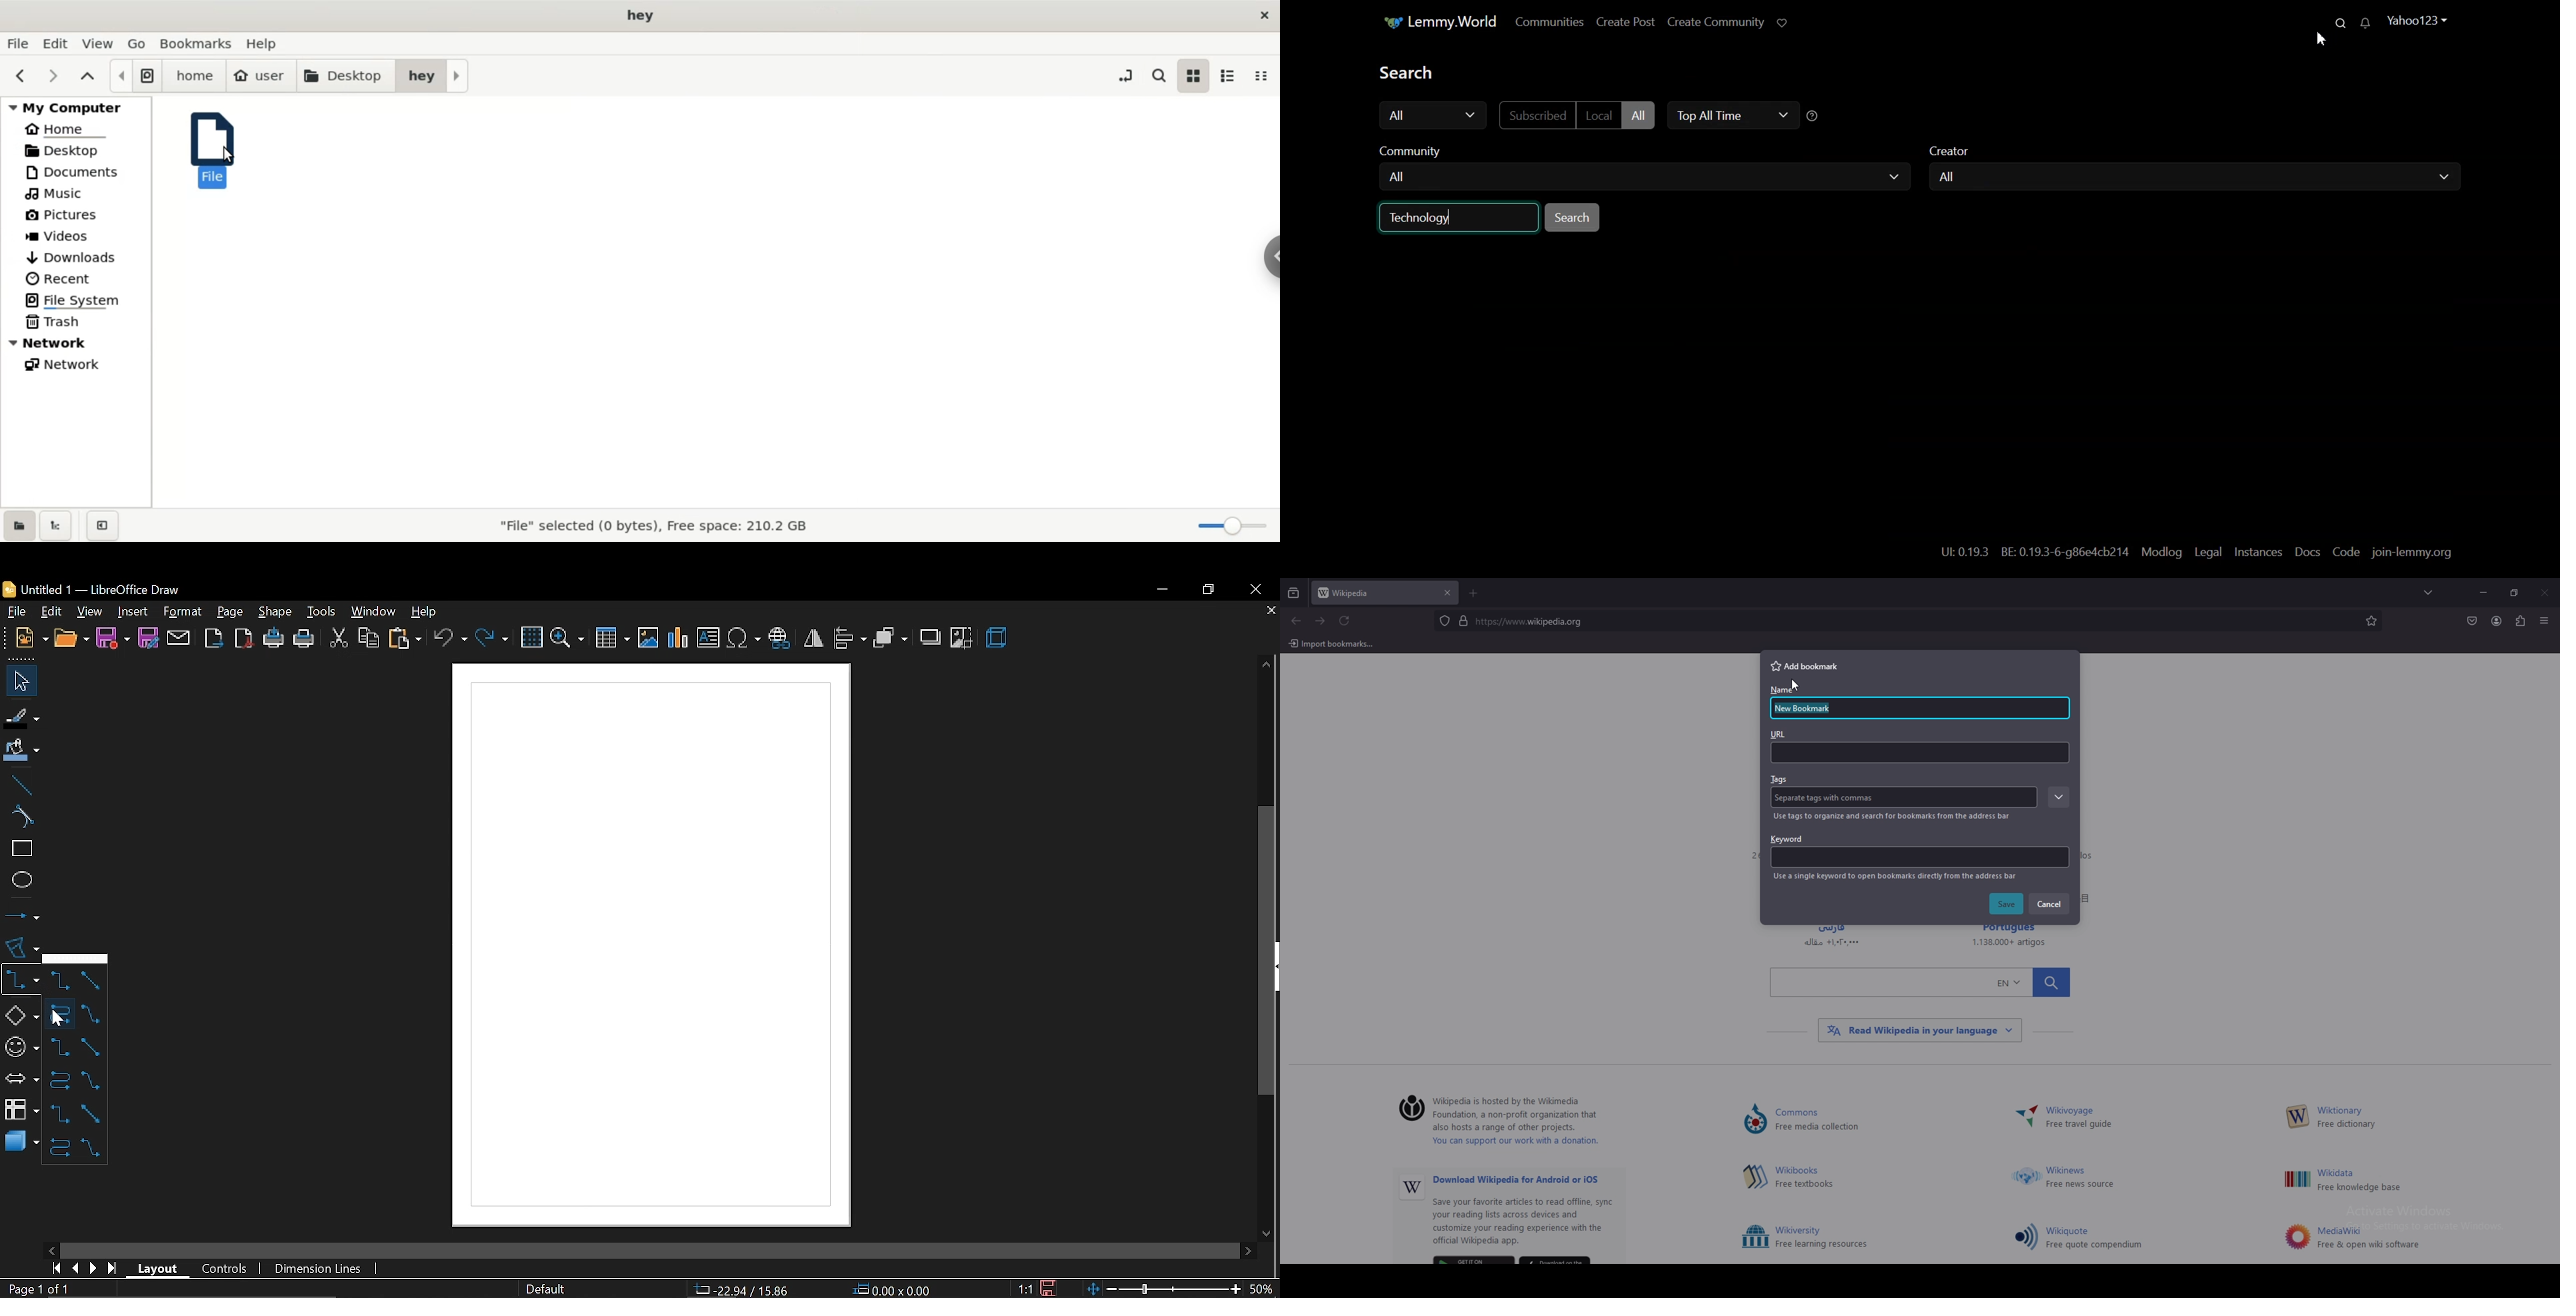  I want to click on , so click(2294, 1237).